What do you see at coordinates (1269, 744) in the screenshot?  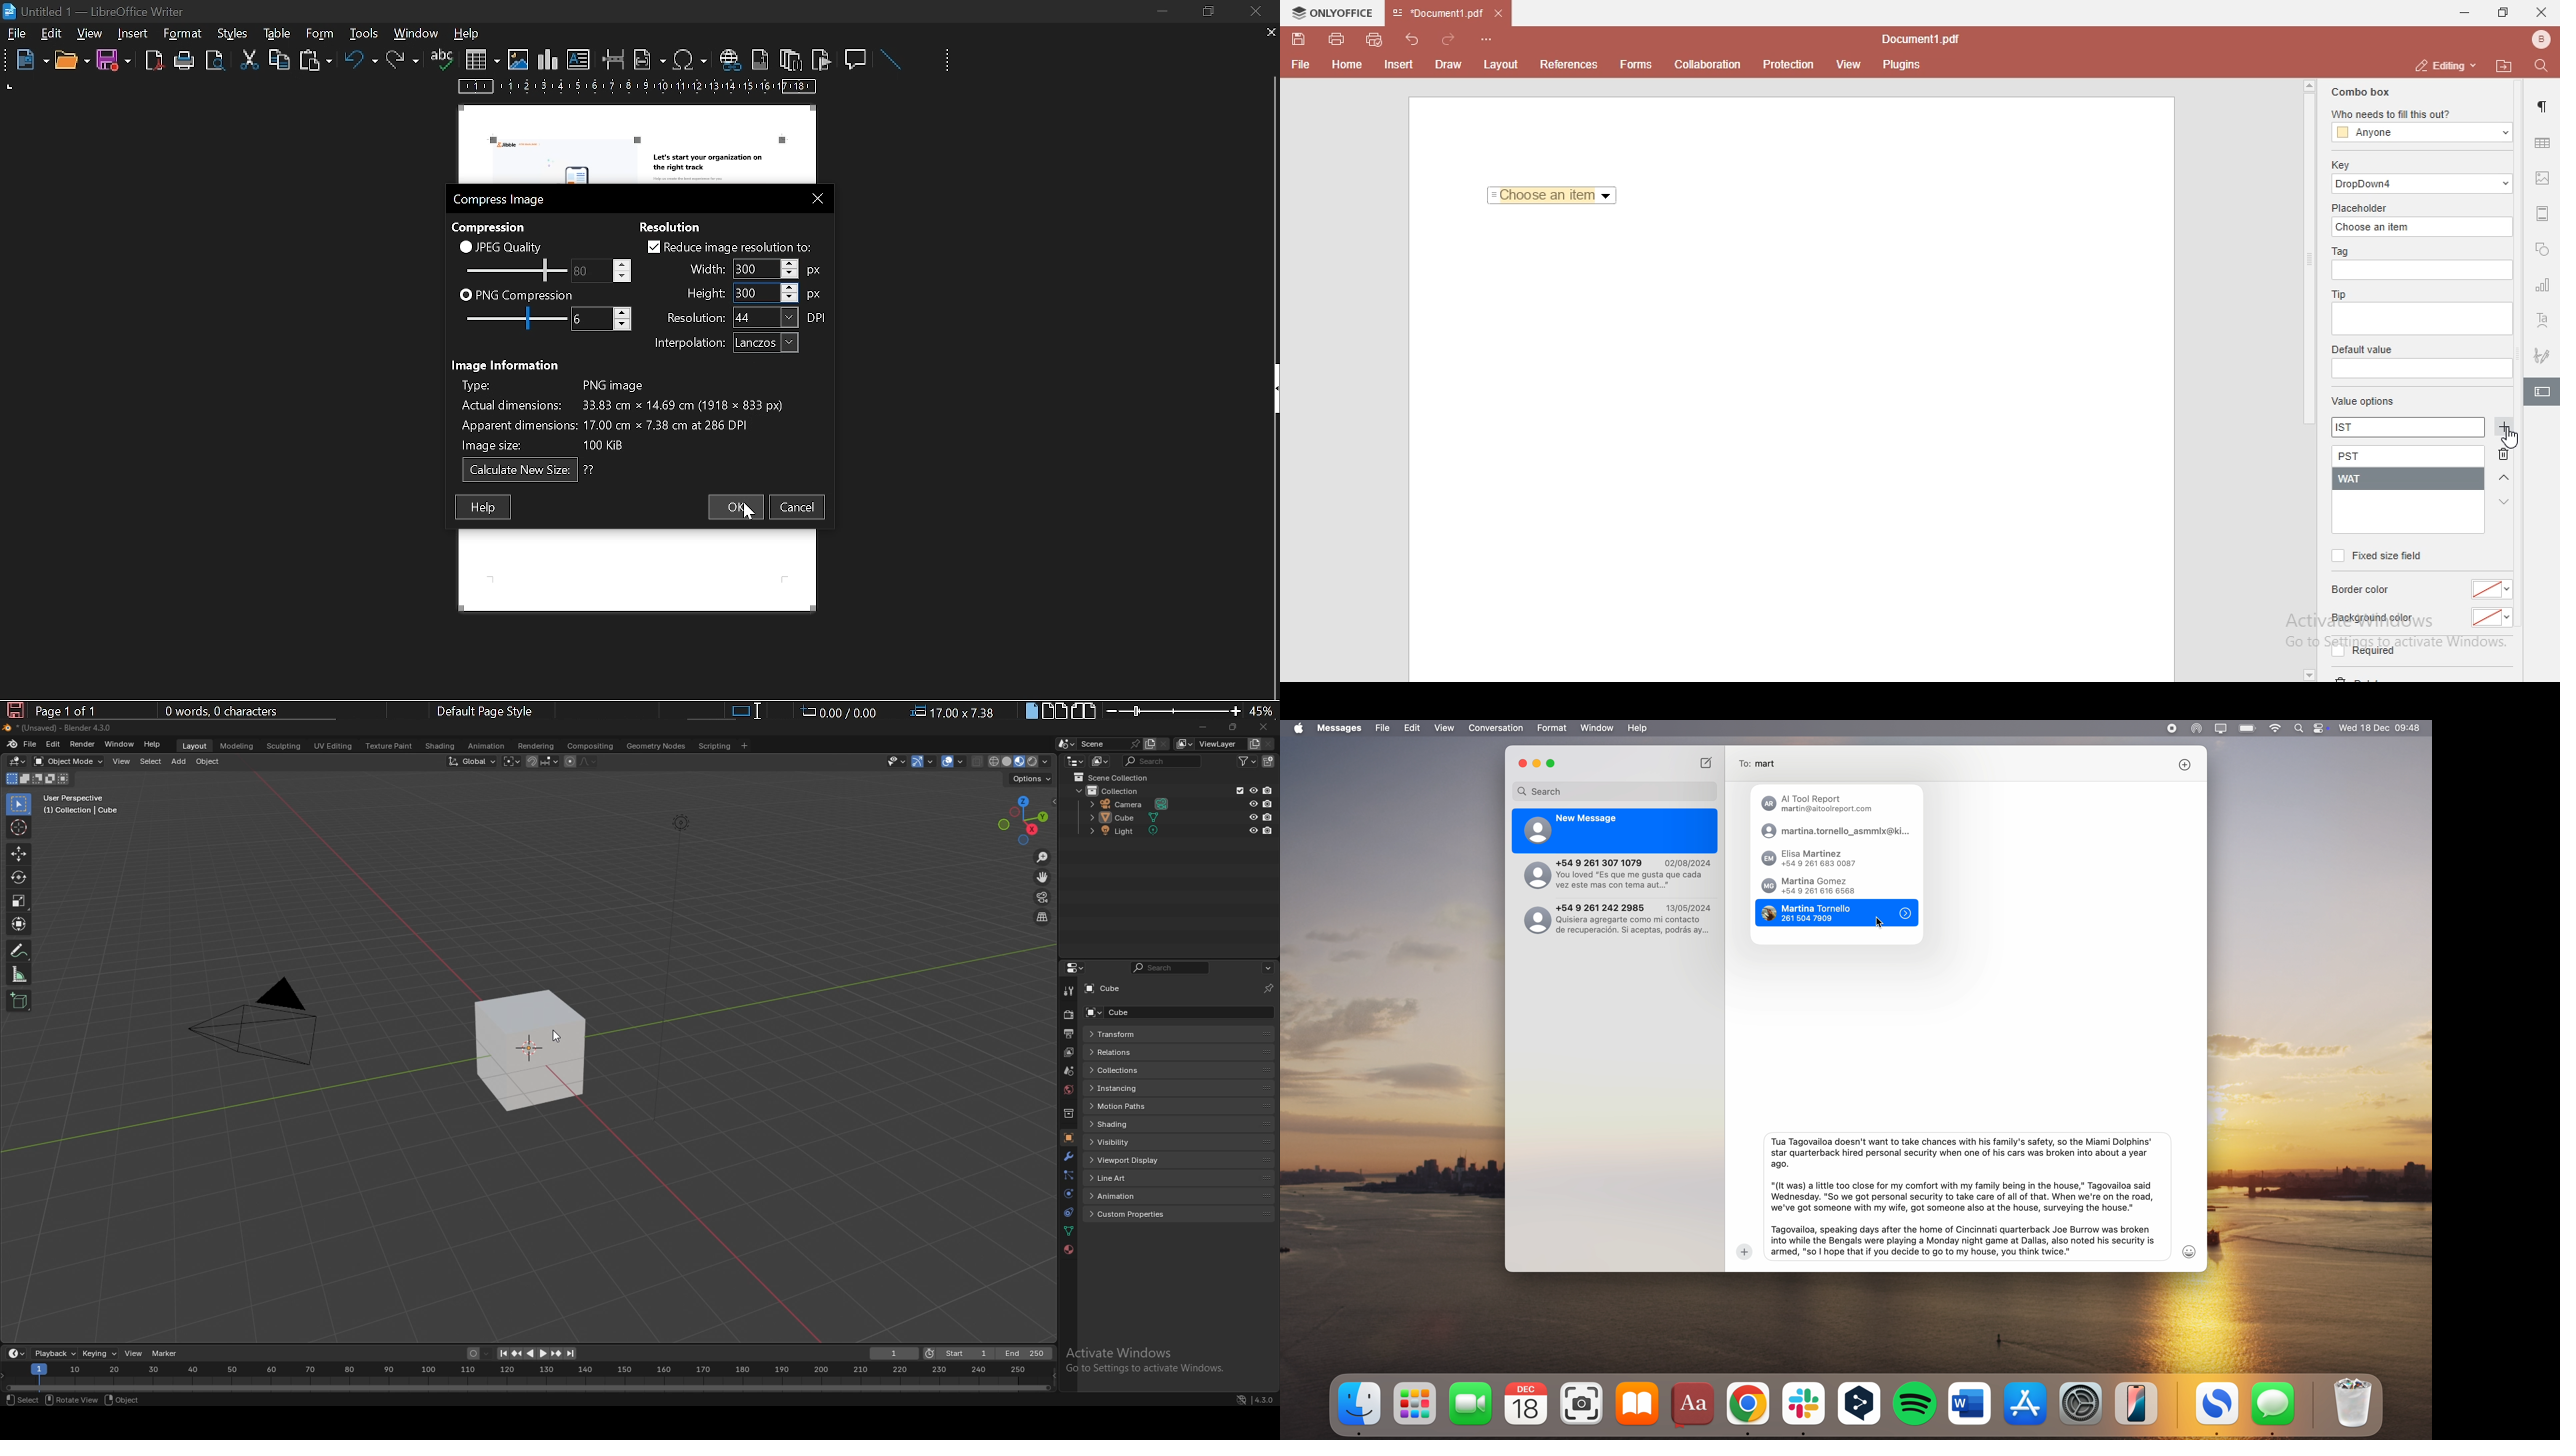 I see `remove view layer` at bounding box center [1269, 744].